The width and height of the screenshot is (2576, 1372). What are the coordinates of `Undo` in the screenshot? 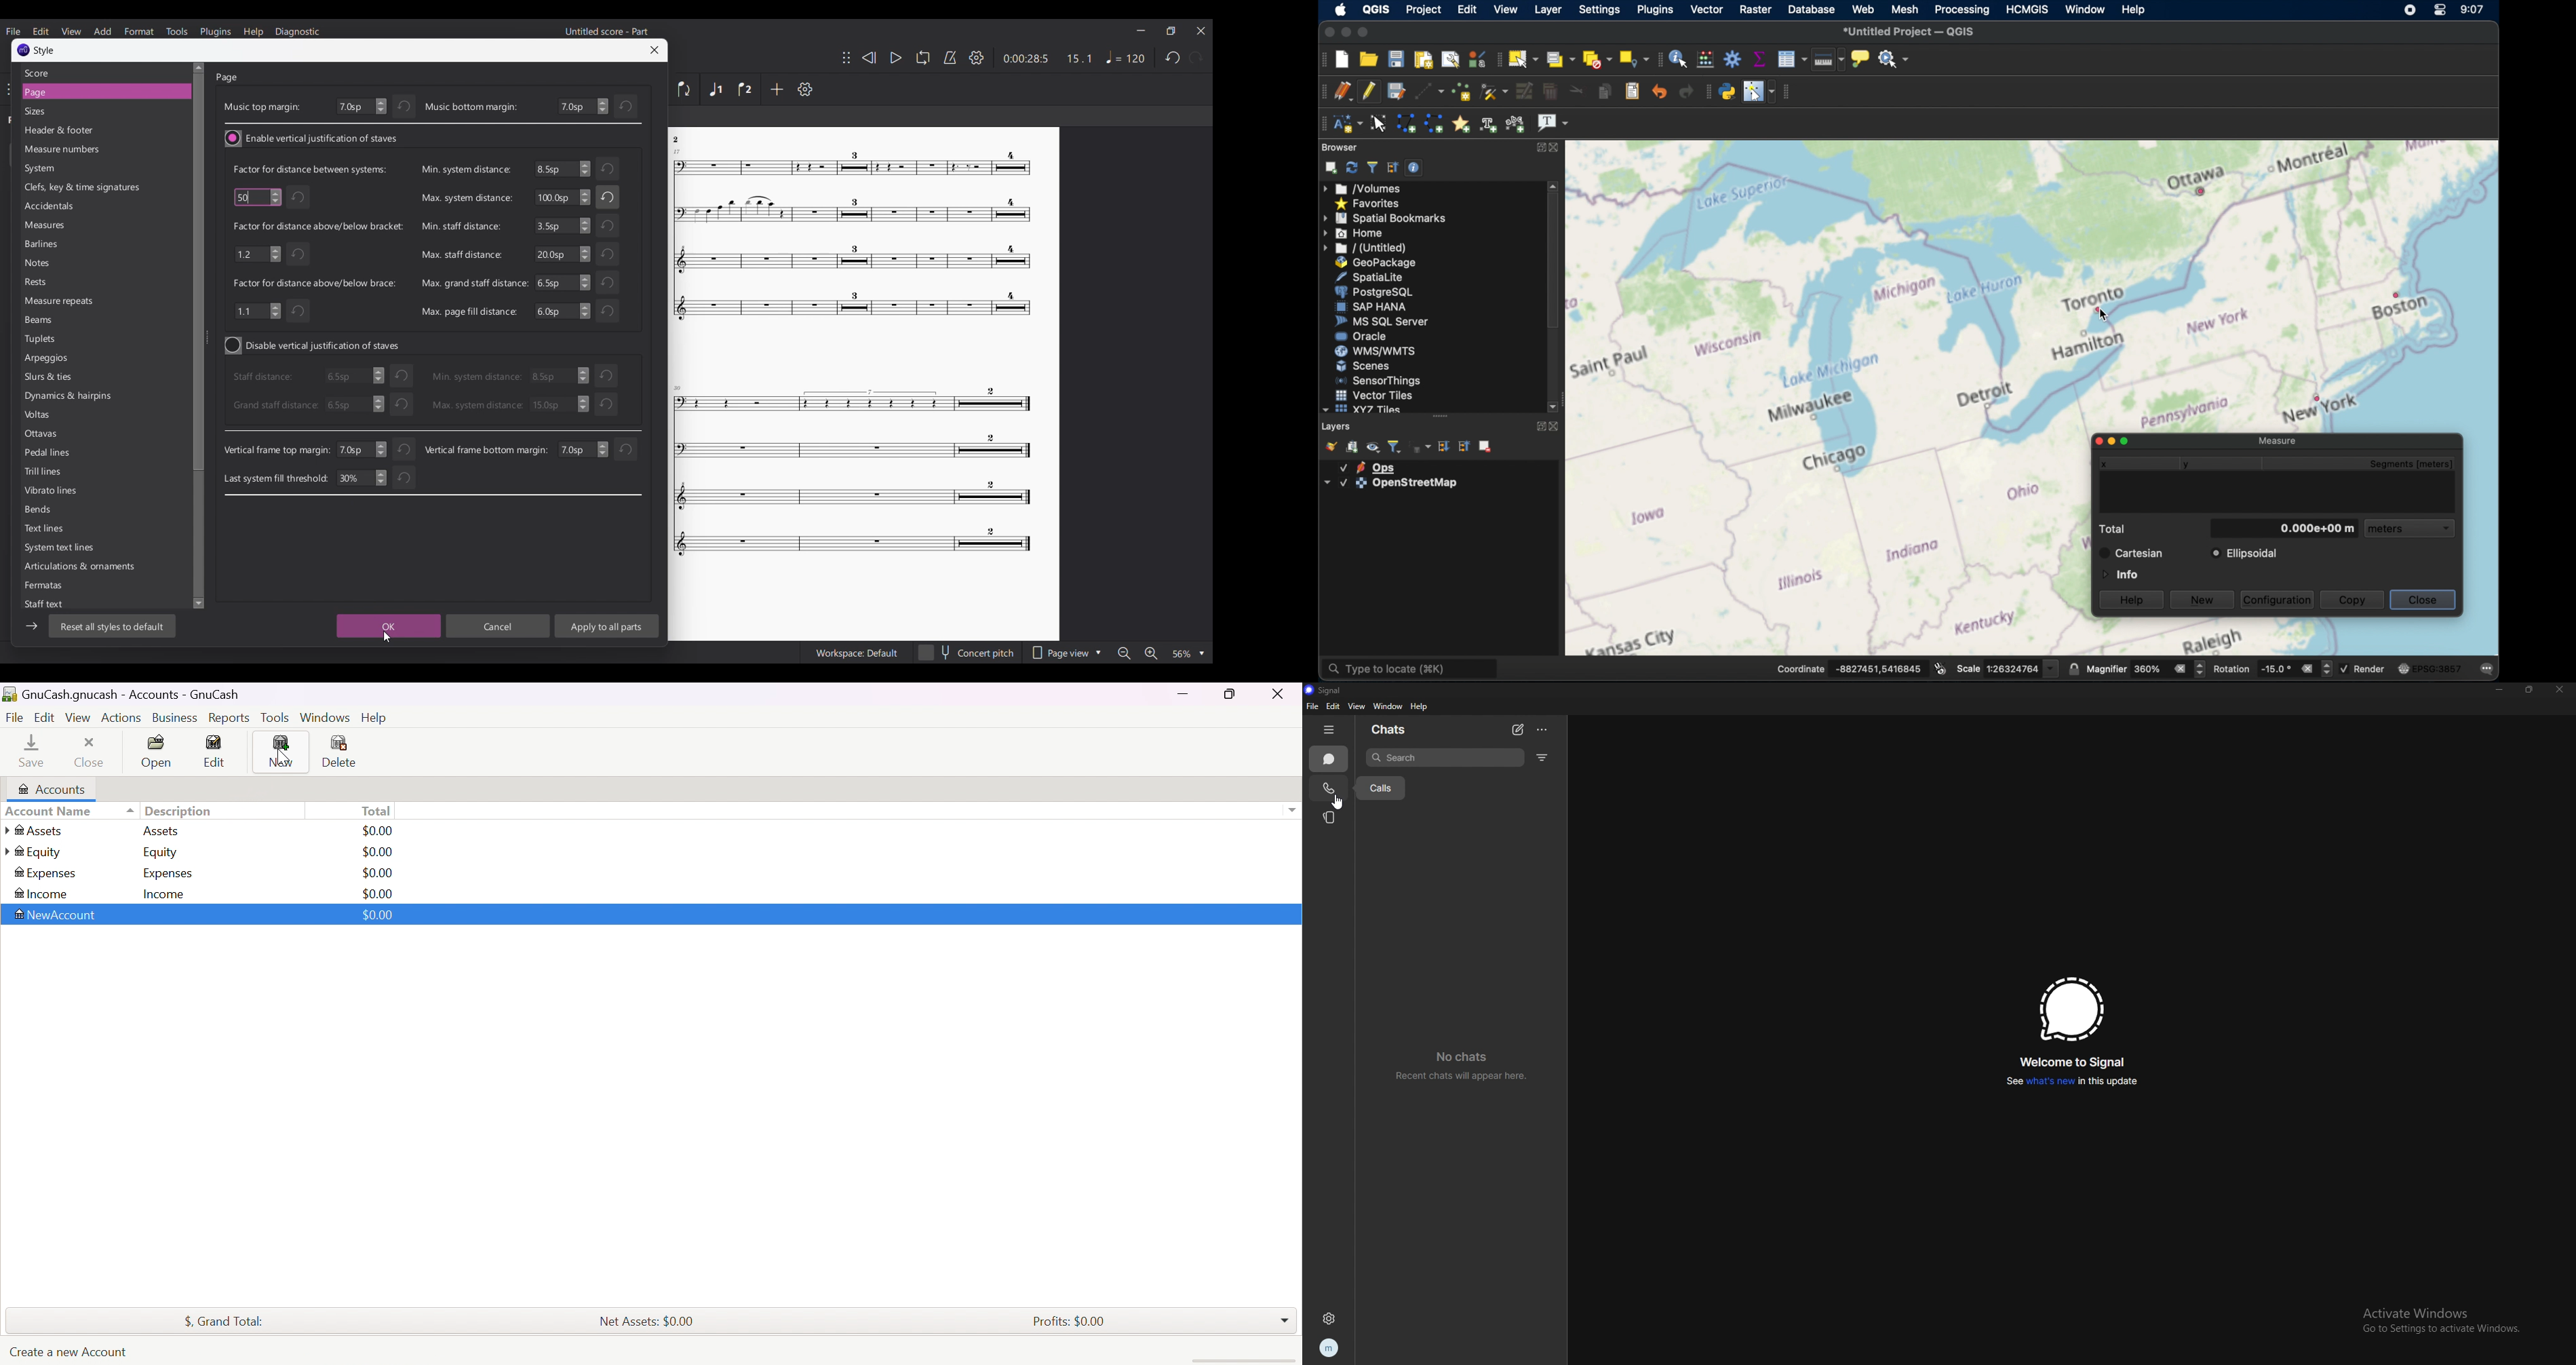 It's located at (405, 447).